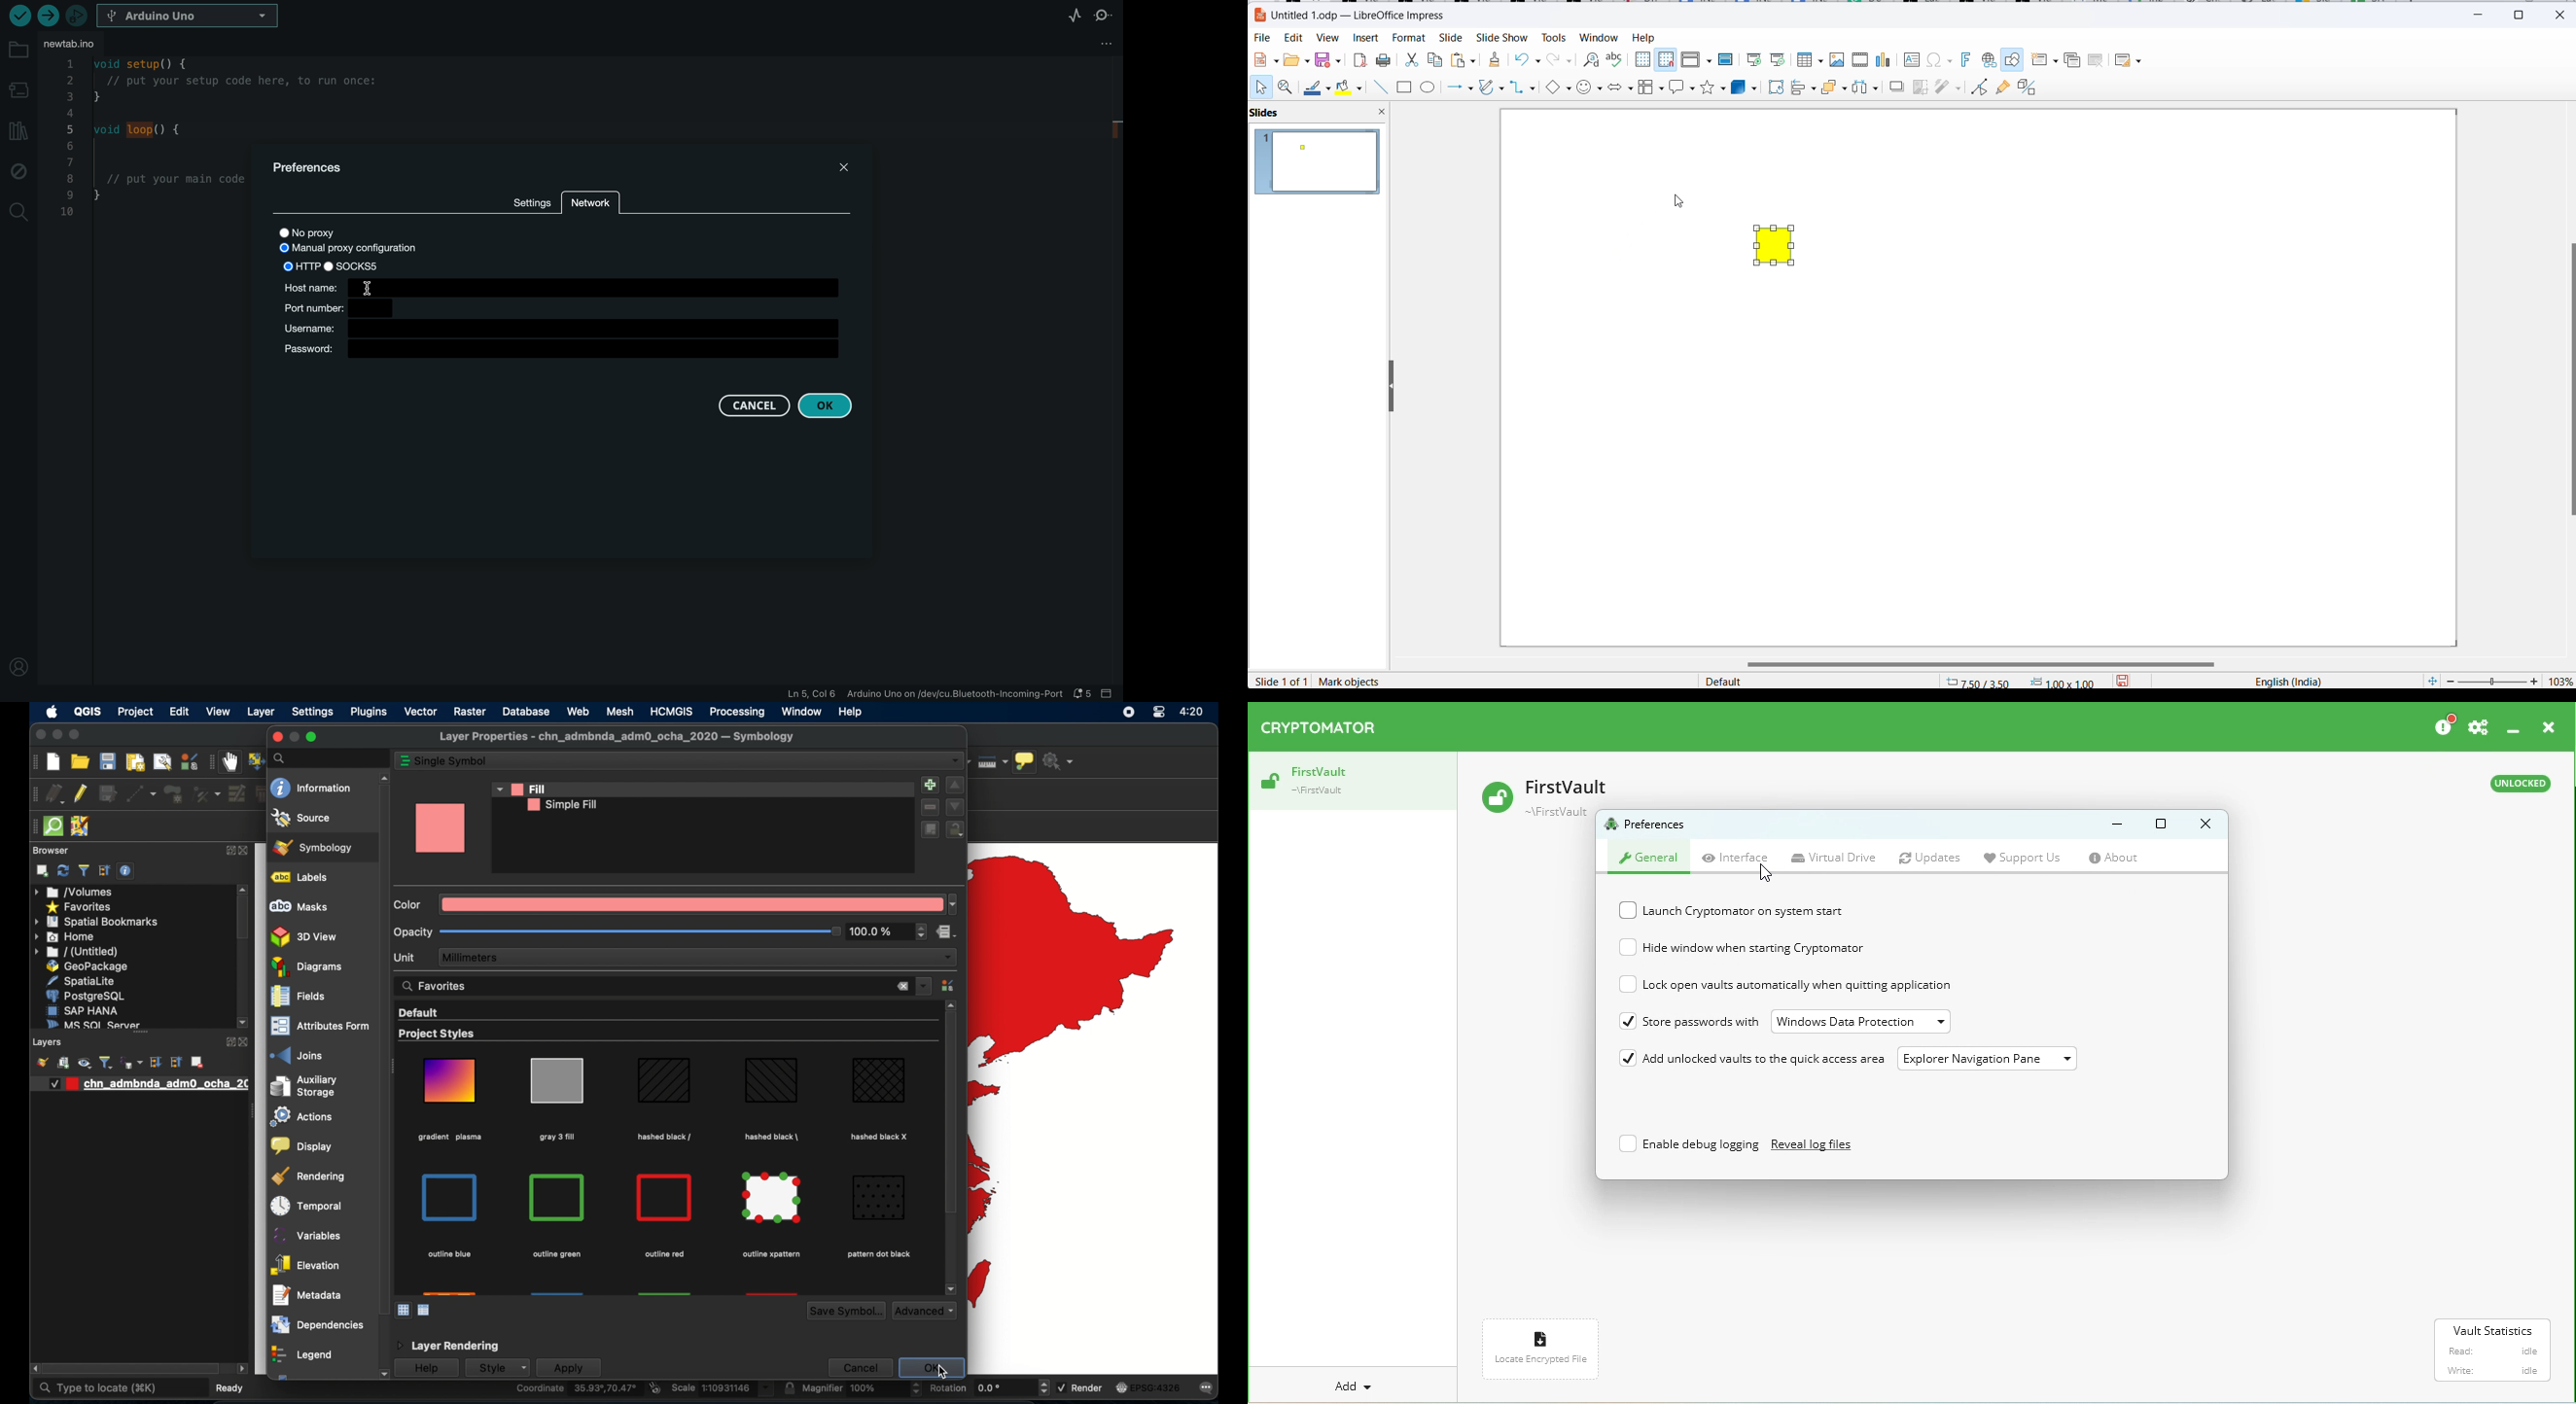 Image resolution: width=2576 pixels, height=1428 pixels. Describe the element at coordinates (300, 1147) in the screenshot. I see `display` at that location.